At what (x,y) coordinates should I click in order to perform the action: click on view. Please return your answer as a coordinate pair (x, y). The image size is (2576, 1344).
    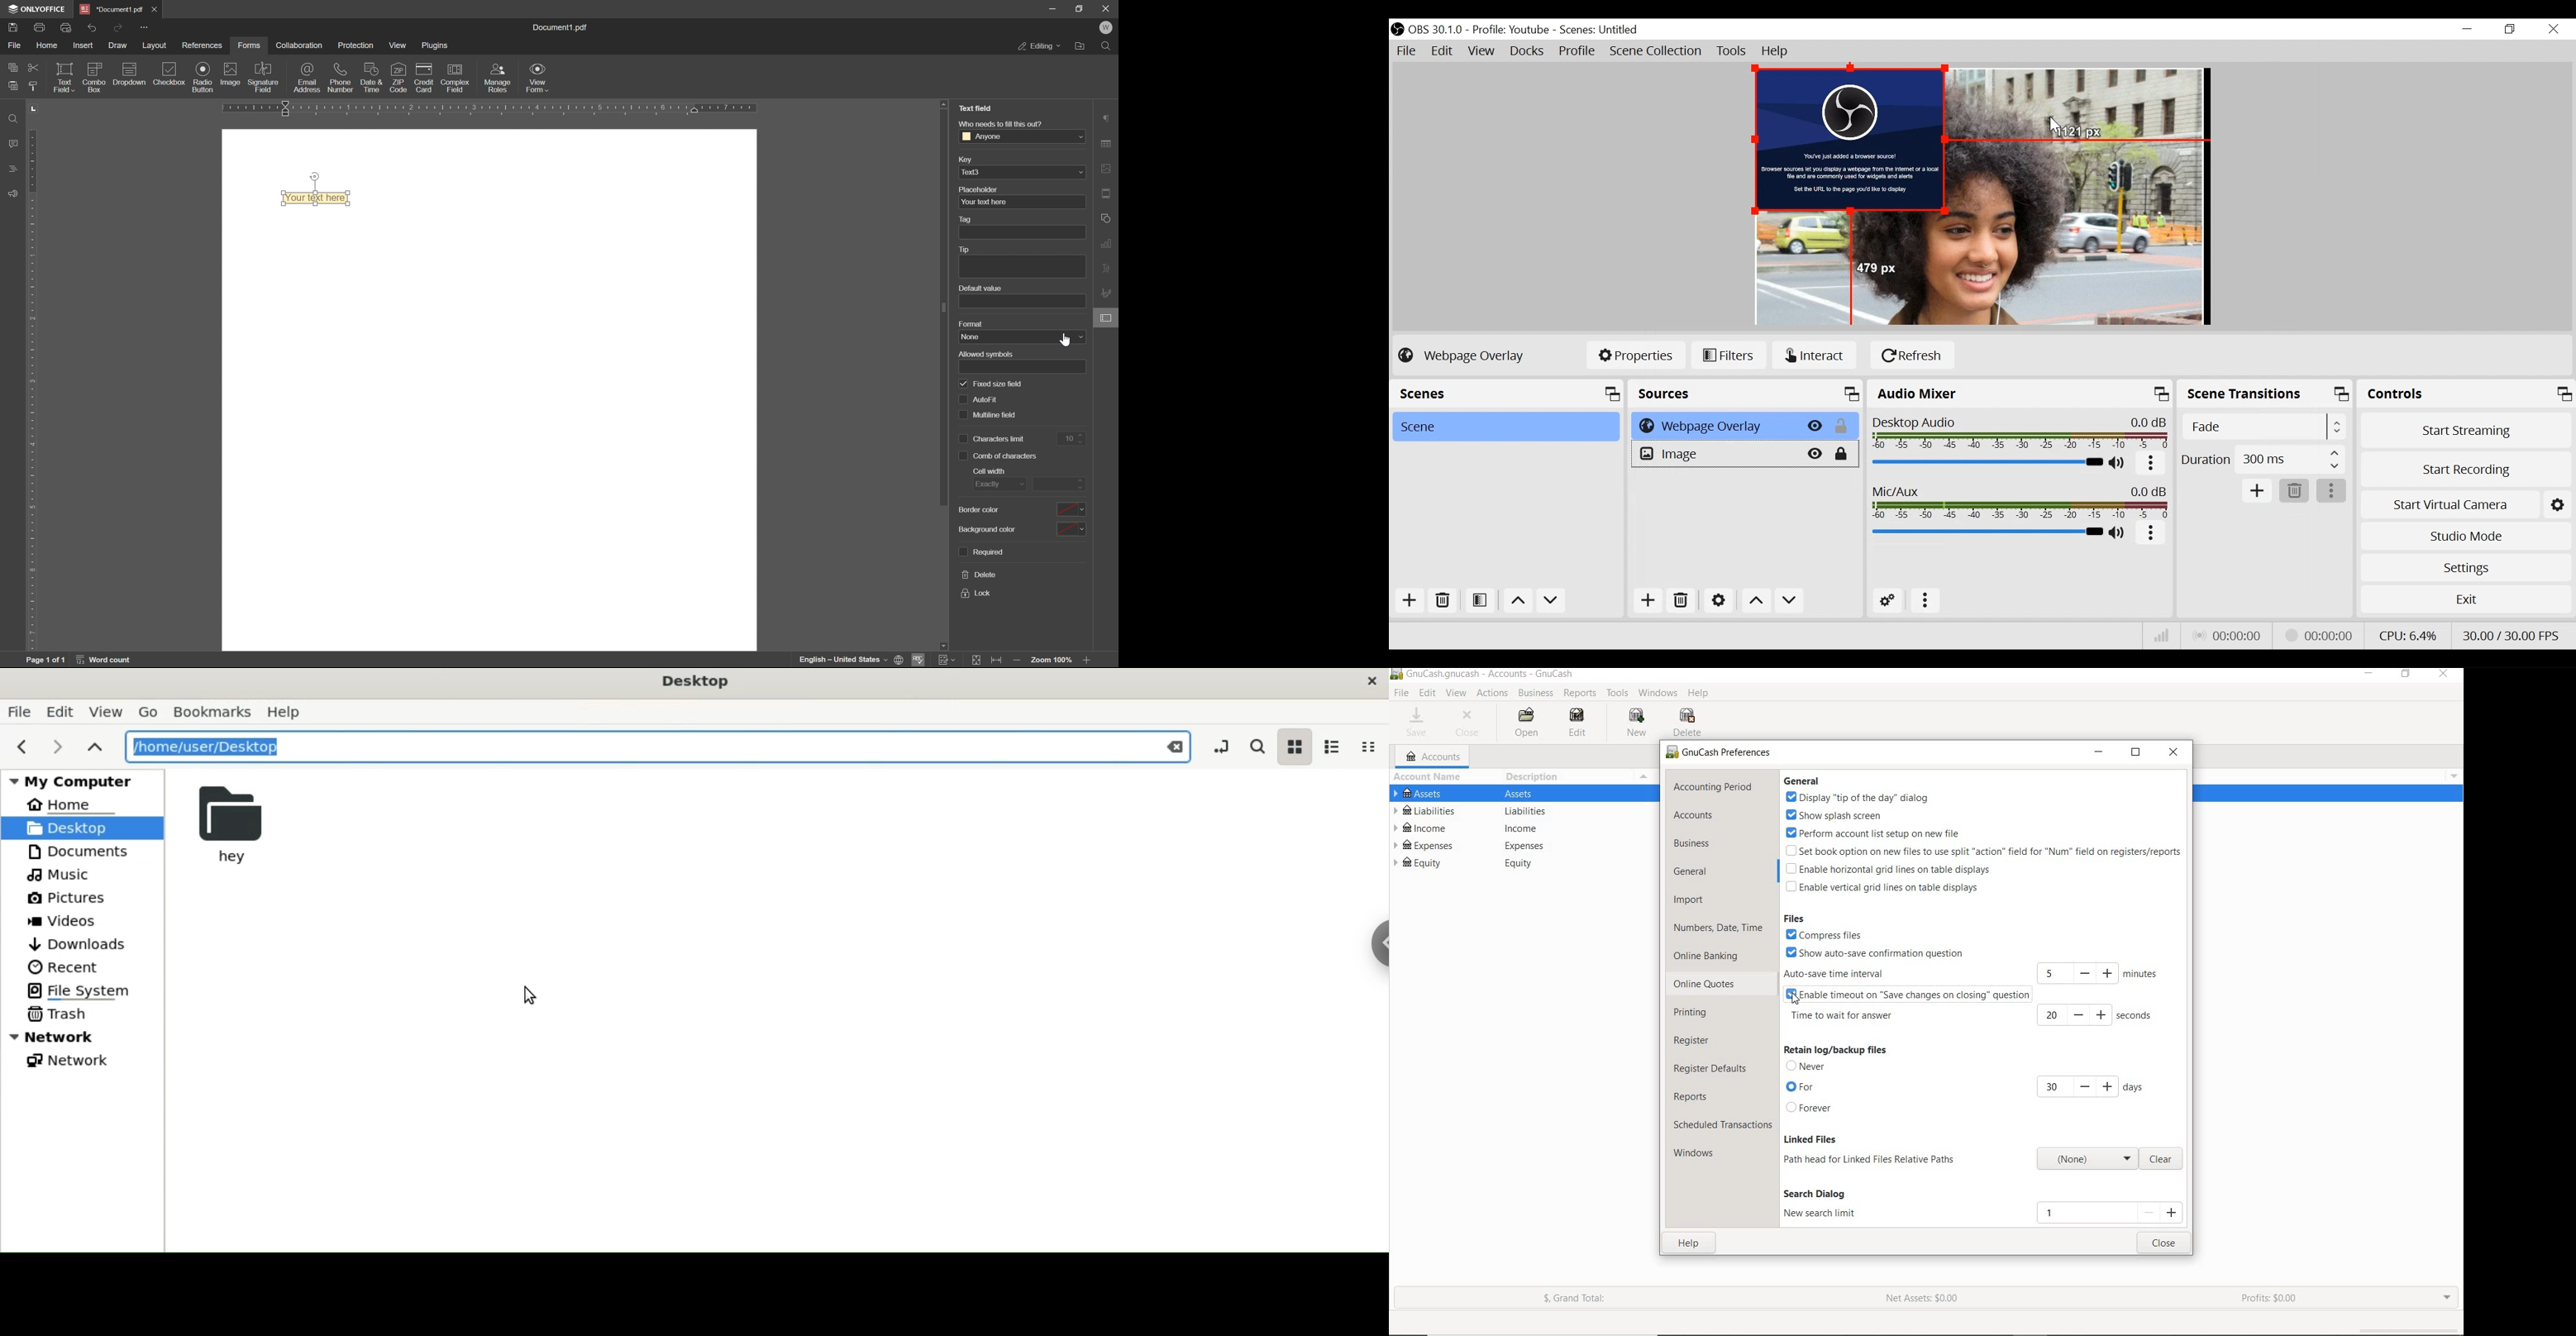
    Looking at the image, I should click on (398, 46).